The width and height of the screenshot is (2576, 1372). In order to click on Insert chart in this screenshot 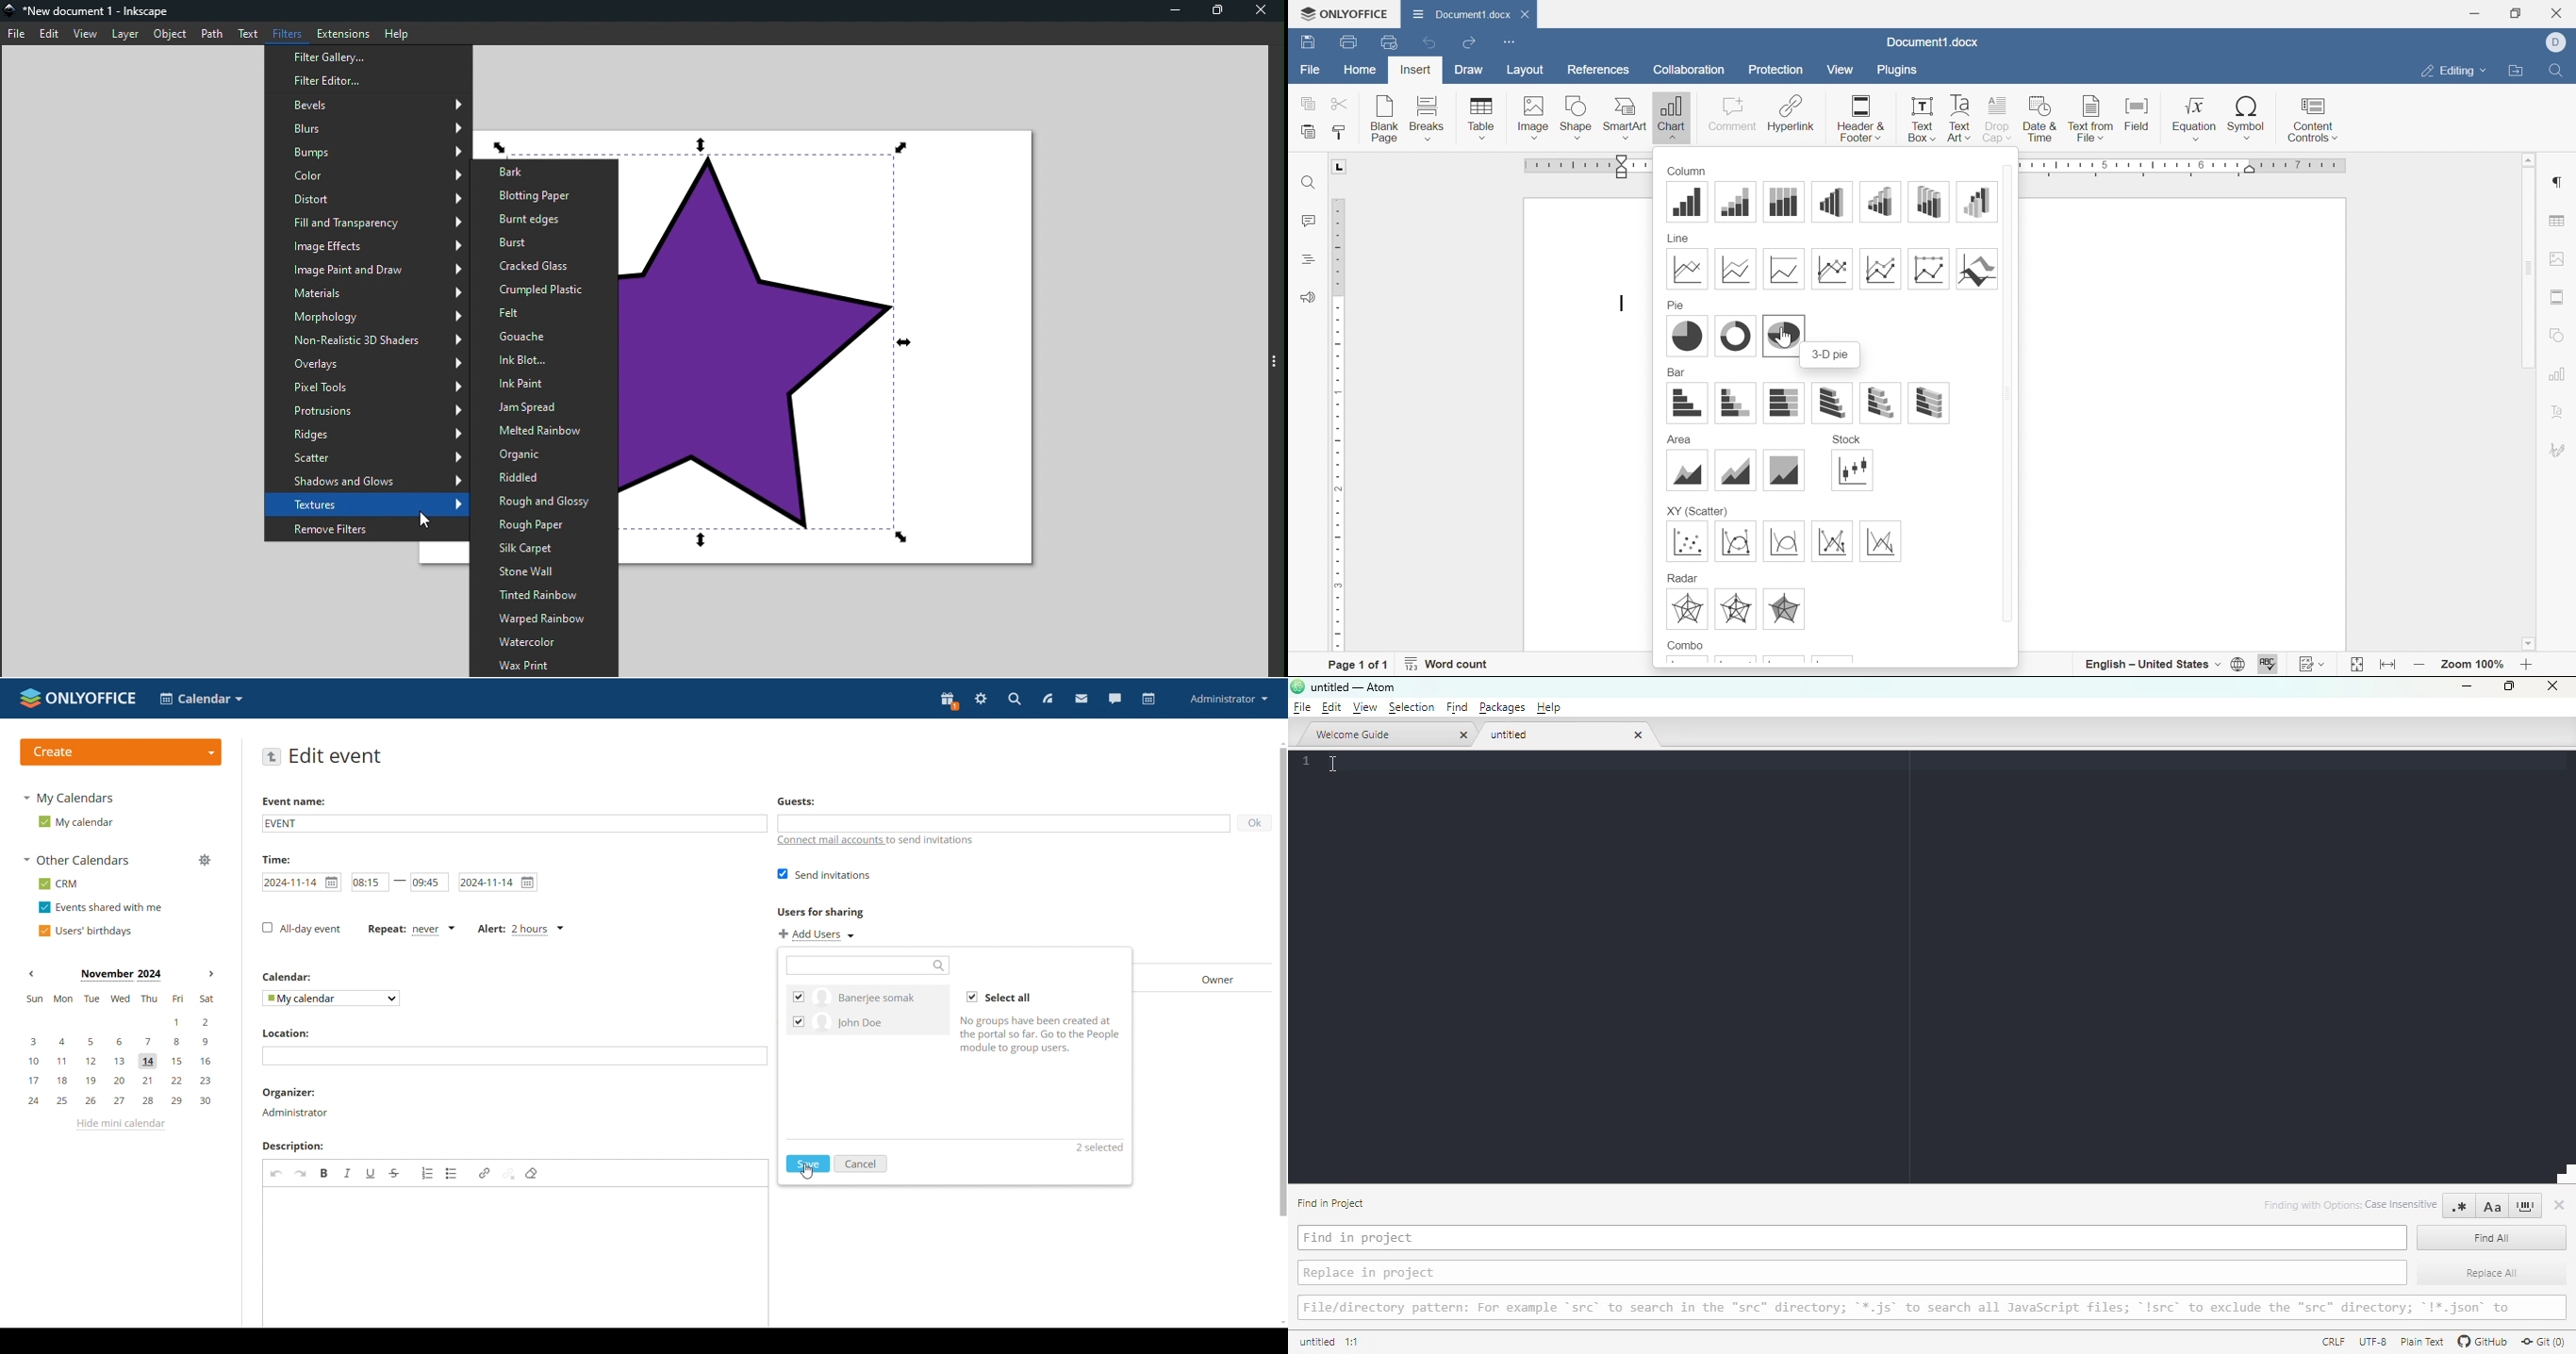, I will do `click(1670, 118)`.